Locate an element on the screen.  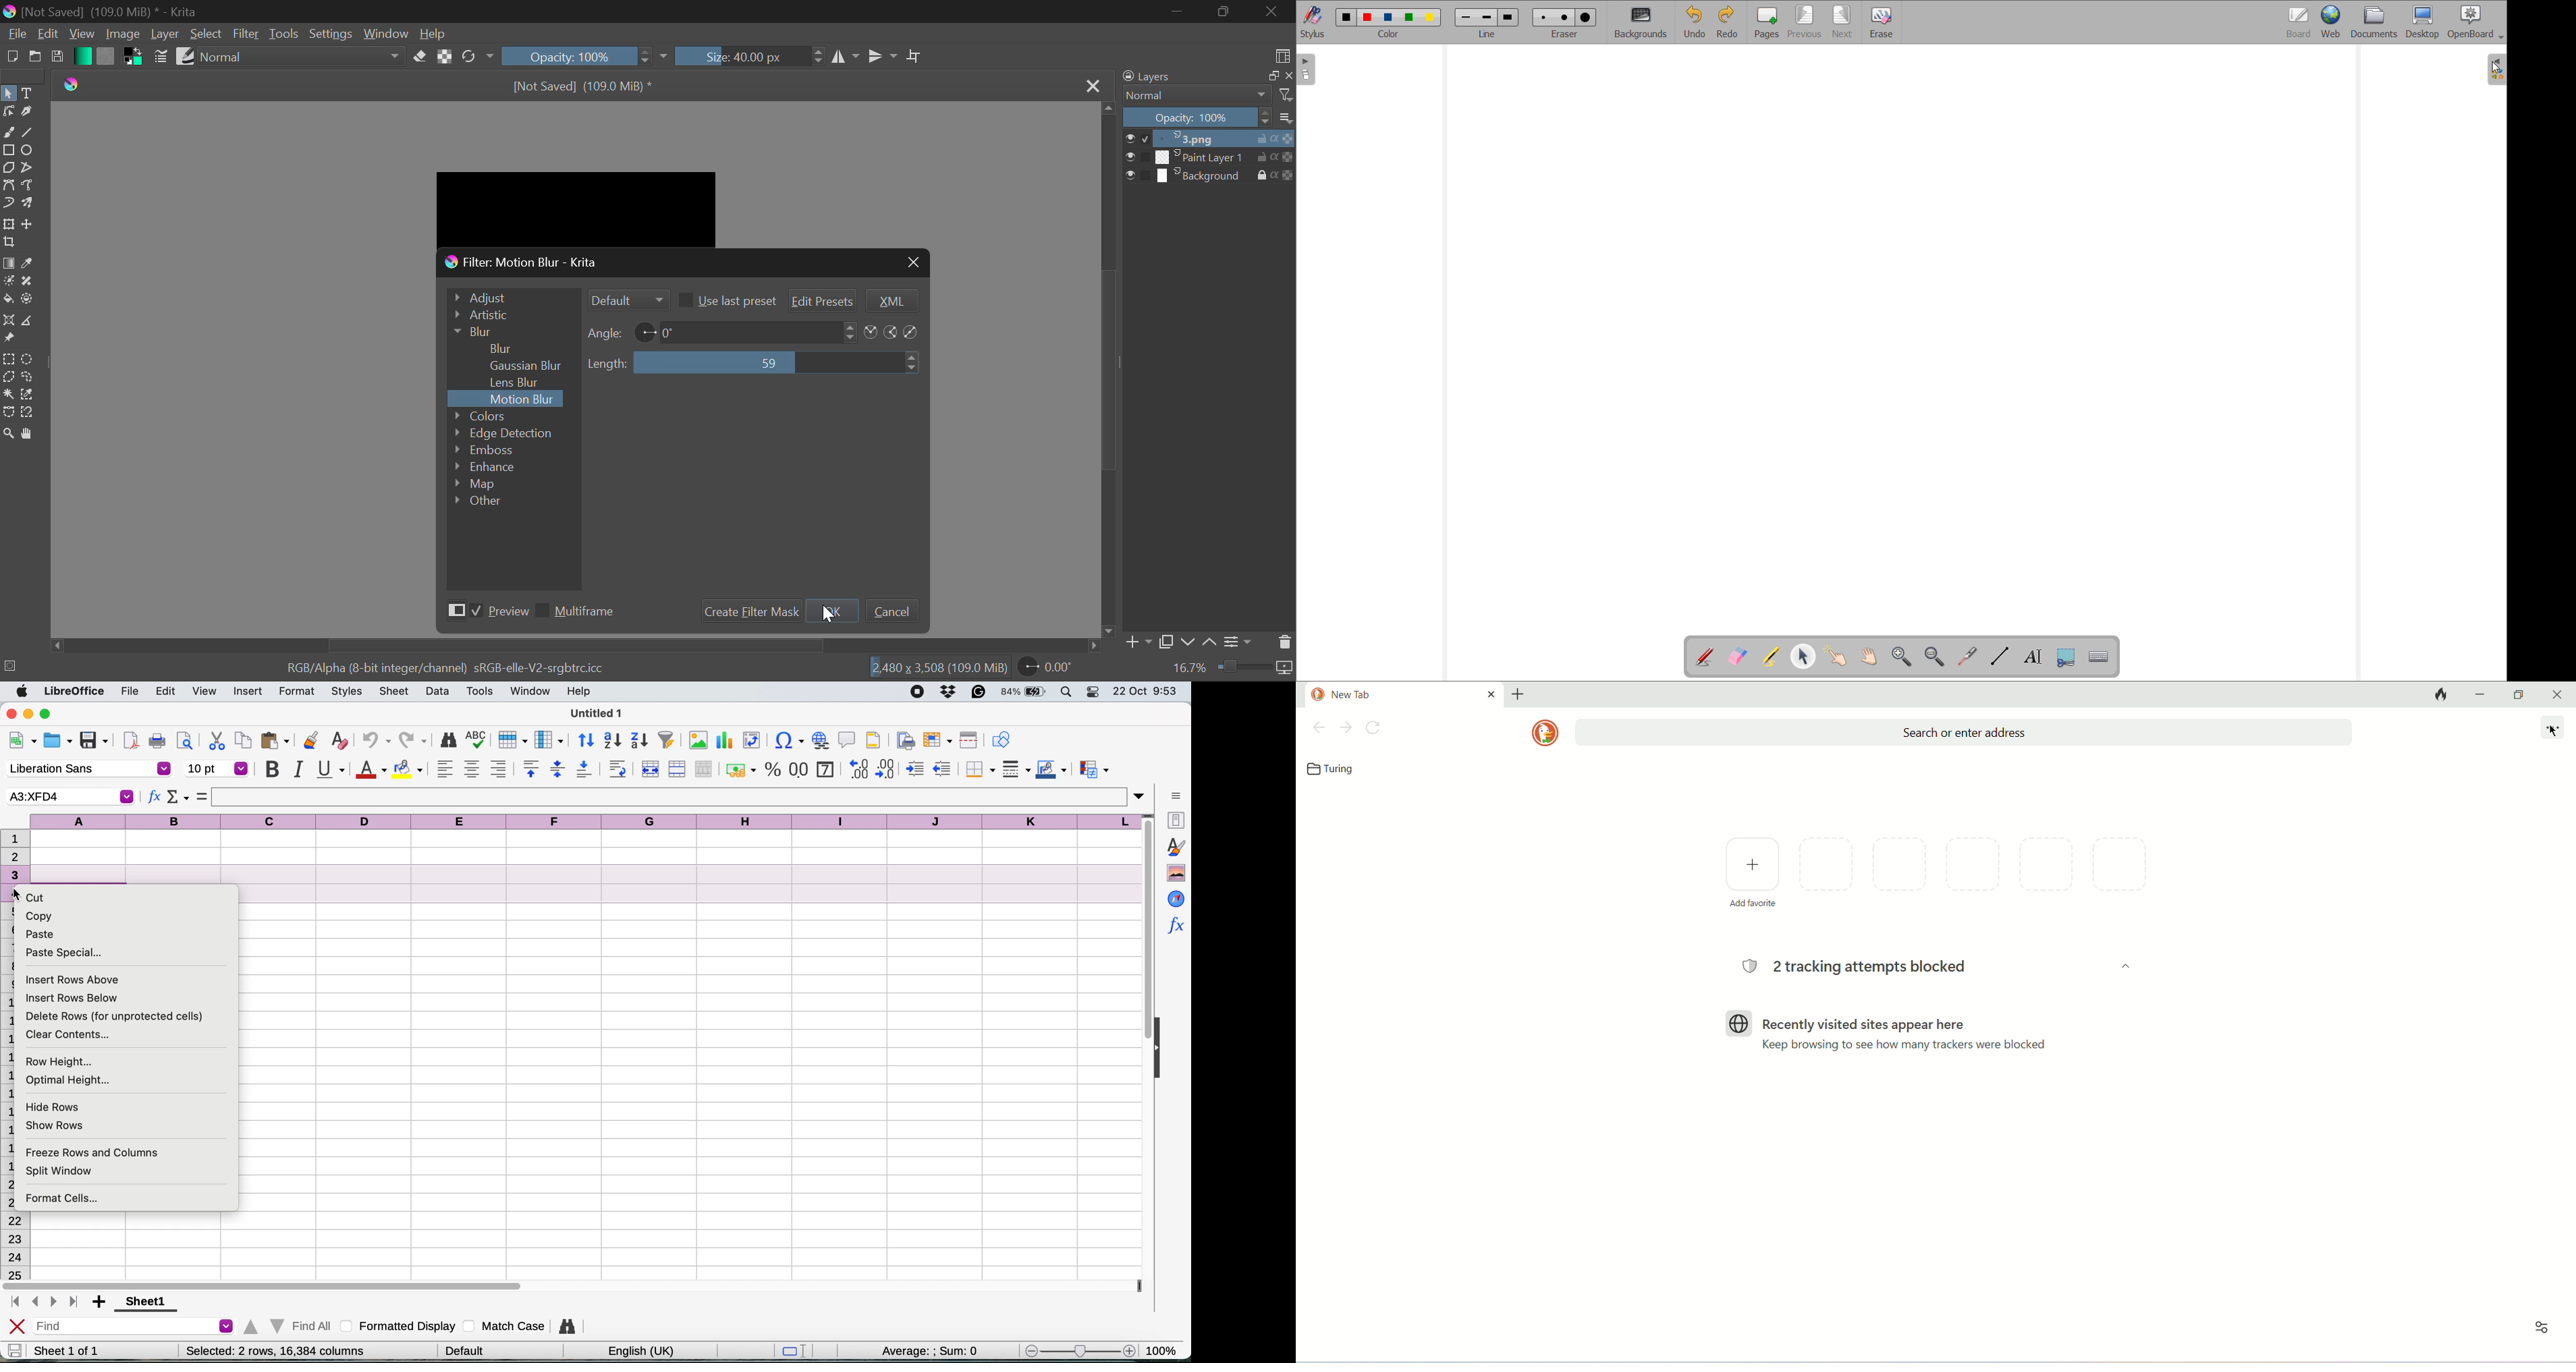
sort is located at coordinates (587, 739).